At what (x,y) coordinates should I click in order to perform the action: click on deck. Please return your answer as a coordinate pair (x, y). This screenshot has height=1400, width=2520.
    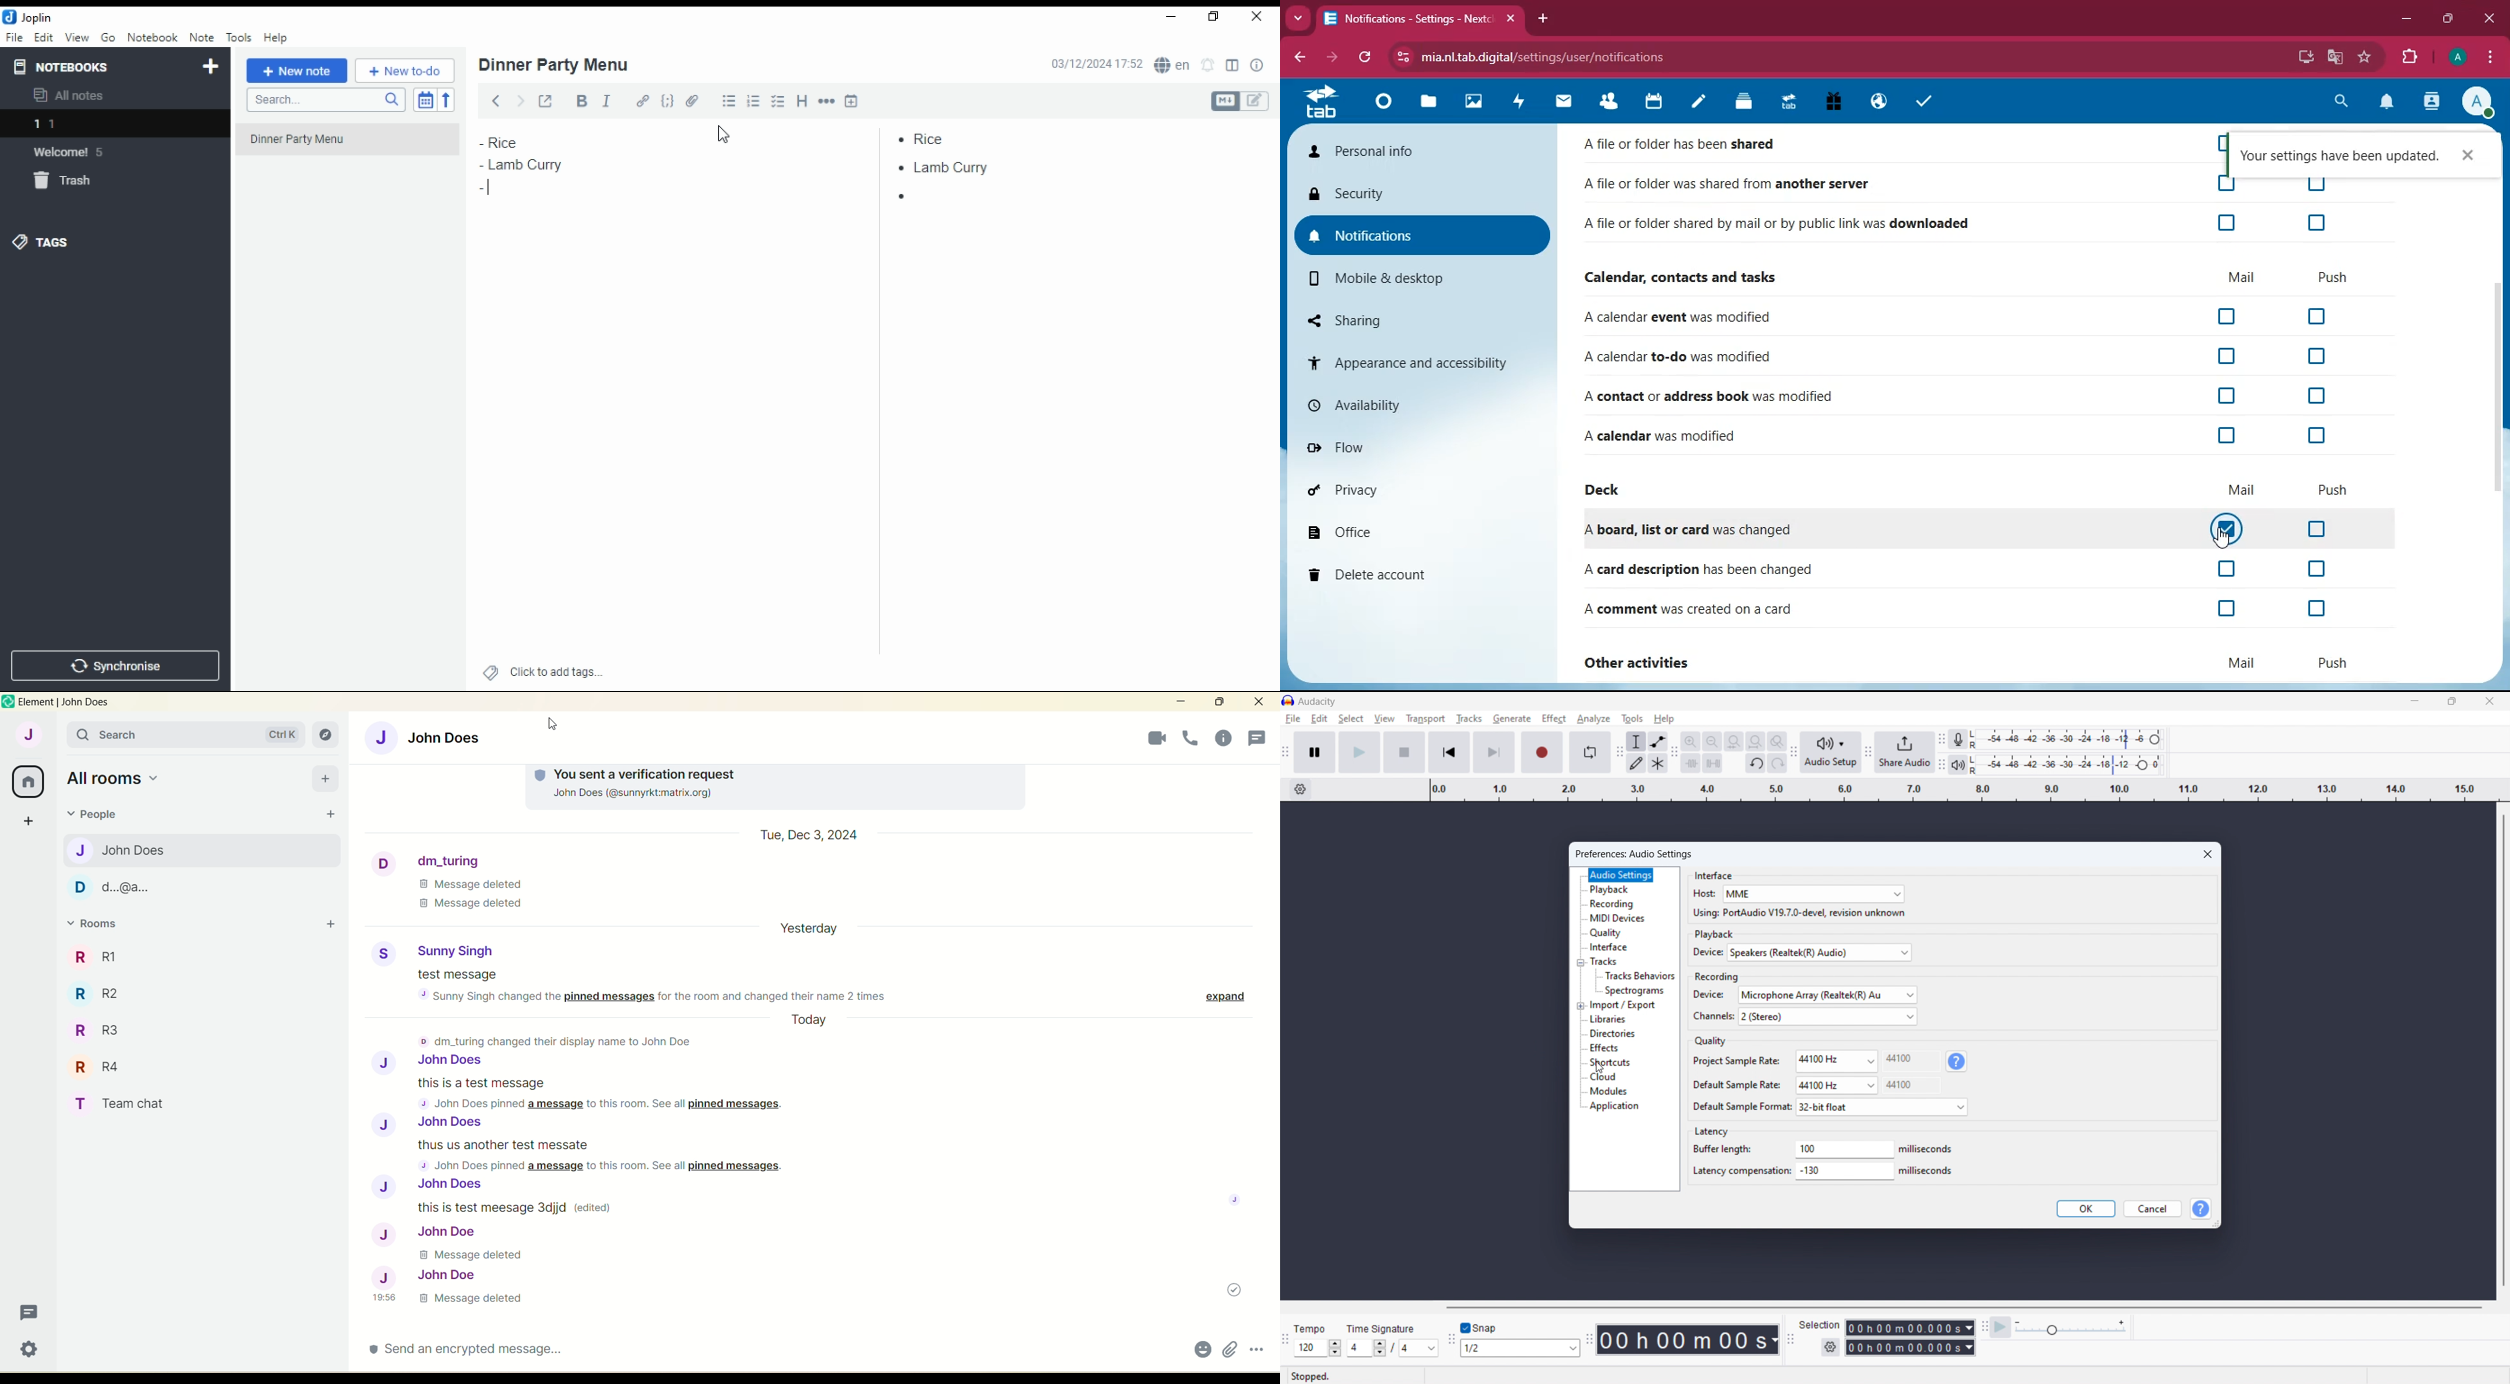
    Looking at the image, I should click on (1610, 487).